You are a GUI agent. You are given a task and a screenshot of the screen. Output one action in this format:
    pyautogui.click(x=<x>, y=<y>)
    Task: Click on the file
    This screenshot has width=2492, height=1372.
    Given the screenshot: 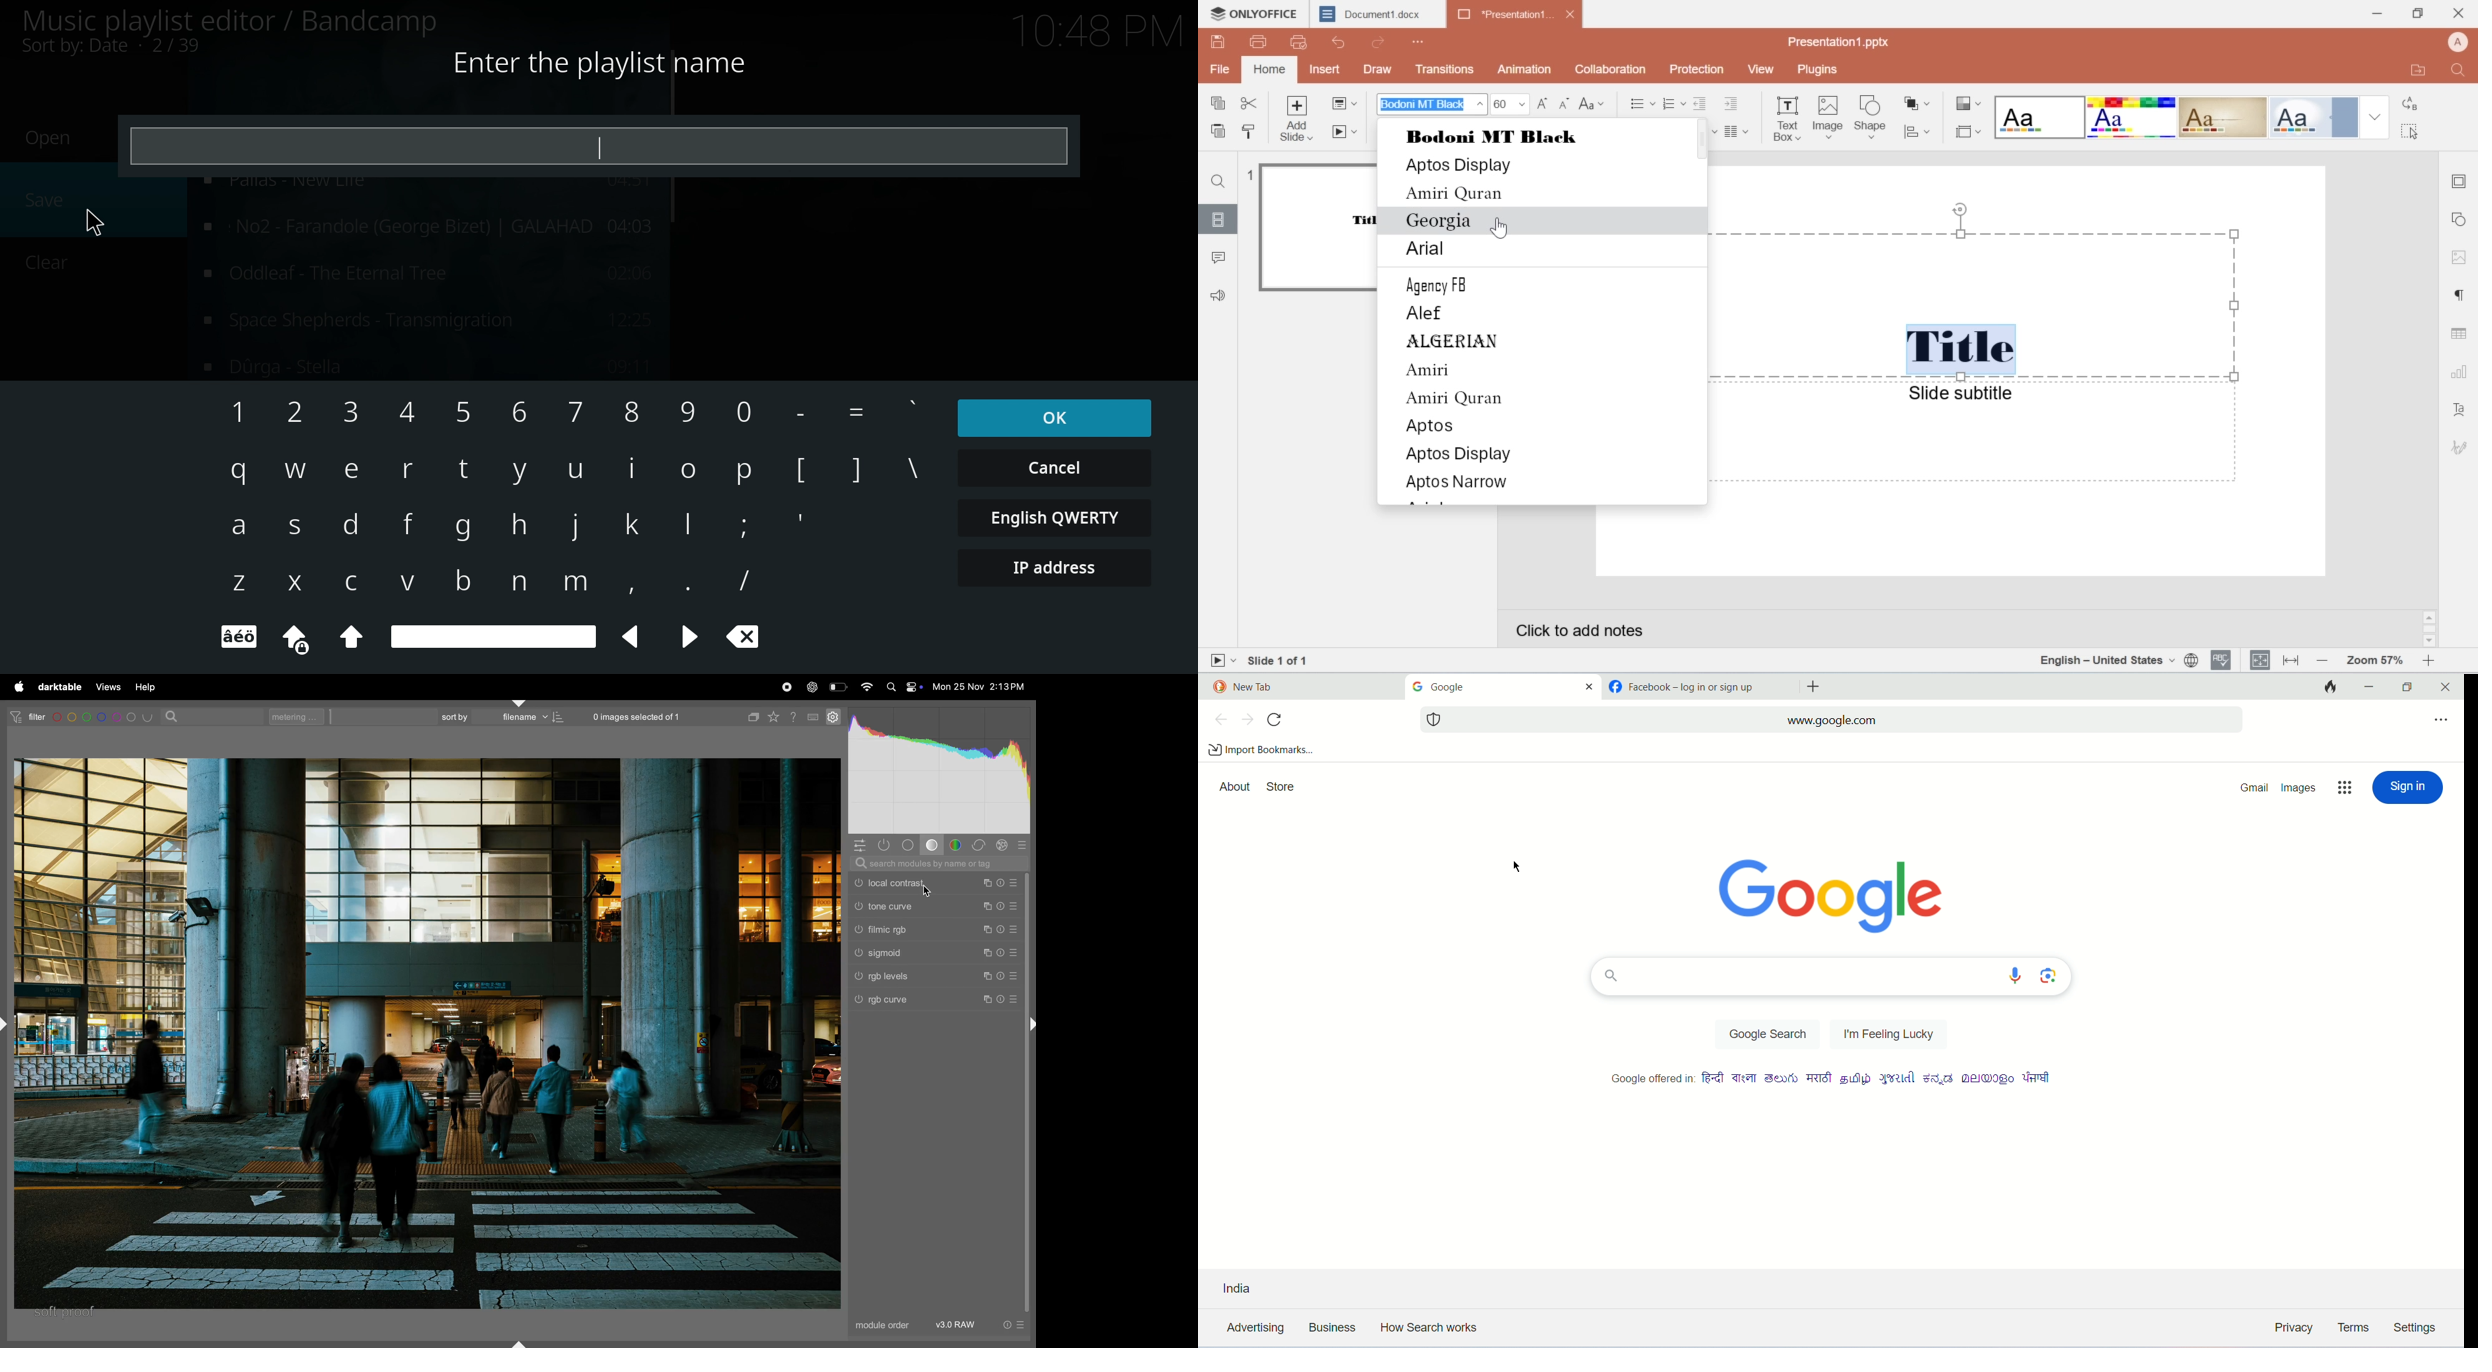 What is the action you would take?
    pyautogui.click(x=1346, y=102)
    